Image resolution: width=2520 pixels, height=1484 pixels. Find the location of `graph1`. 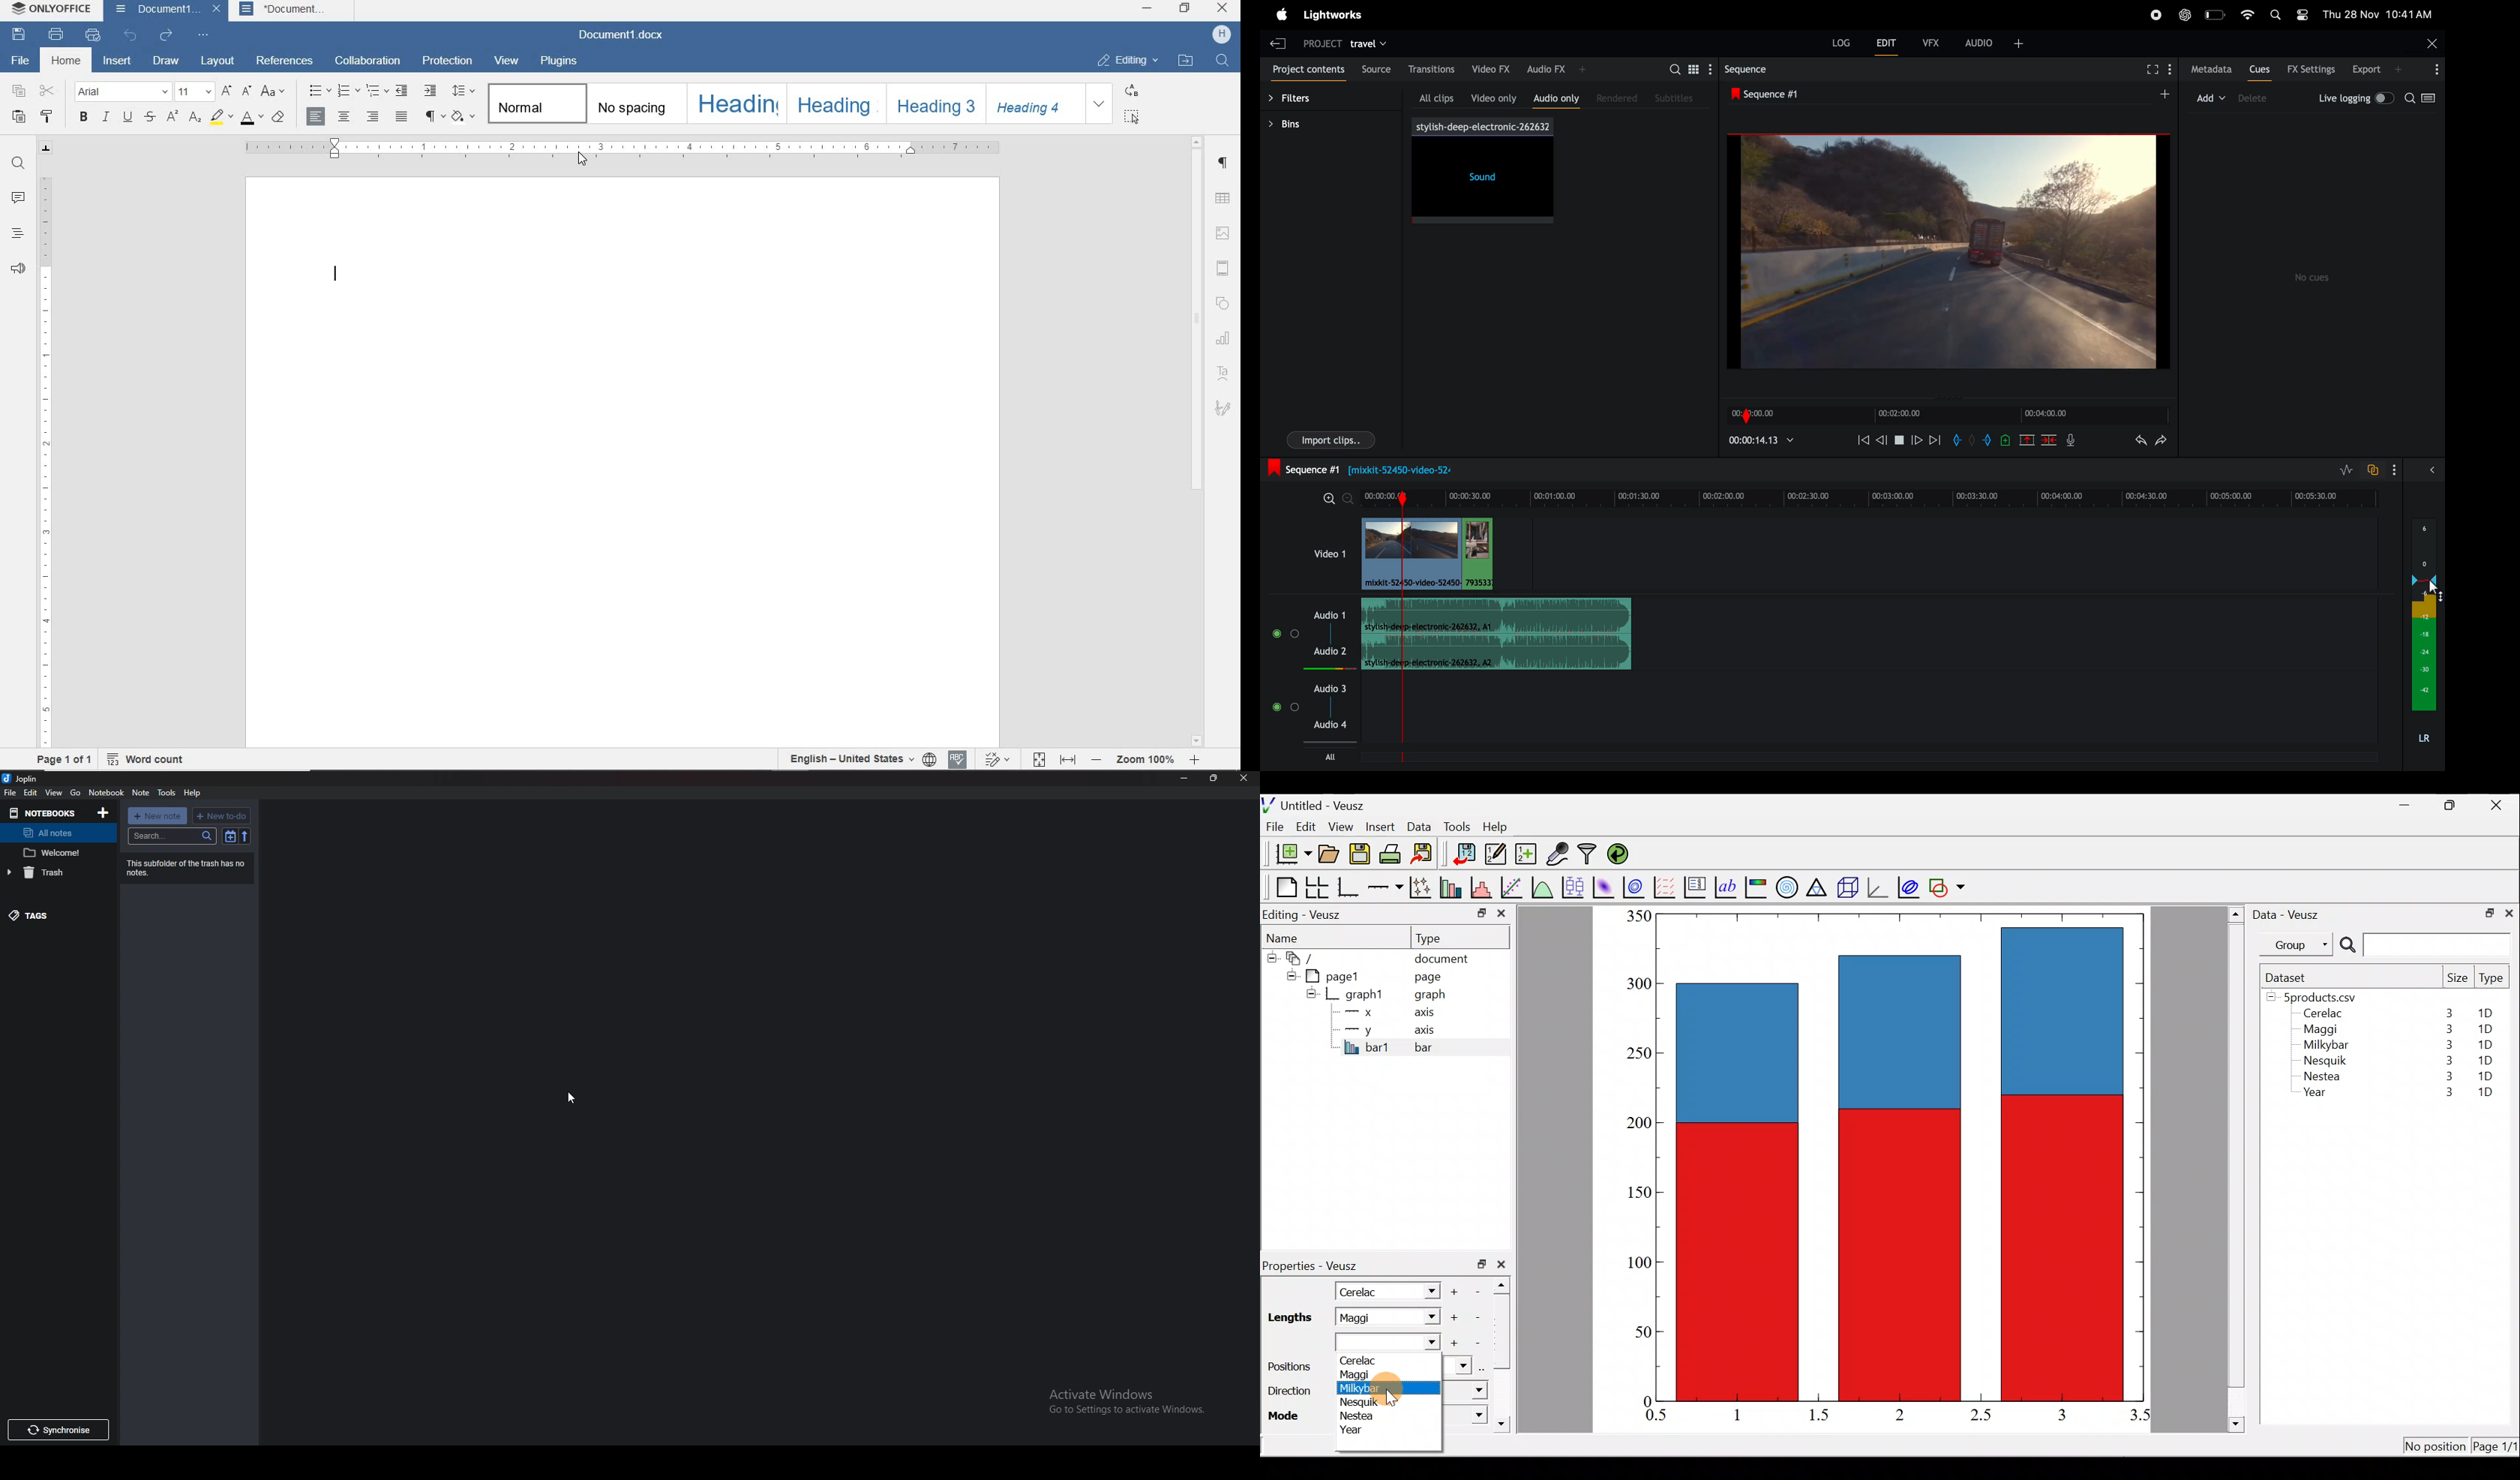

graph1 is located at coordinates (1365, 995).